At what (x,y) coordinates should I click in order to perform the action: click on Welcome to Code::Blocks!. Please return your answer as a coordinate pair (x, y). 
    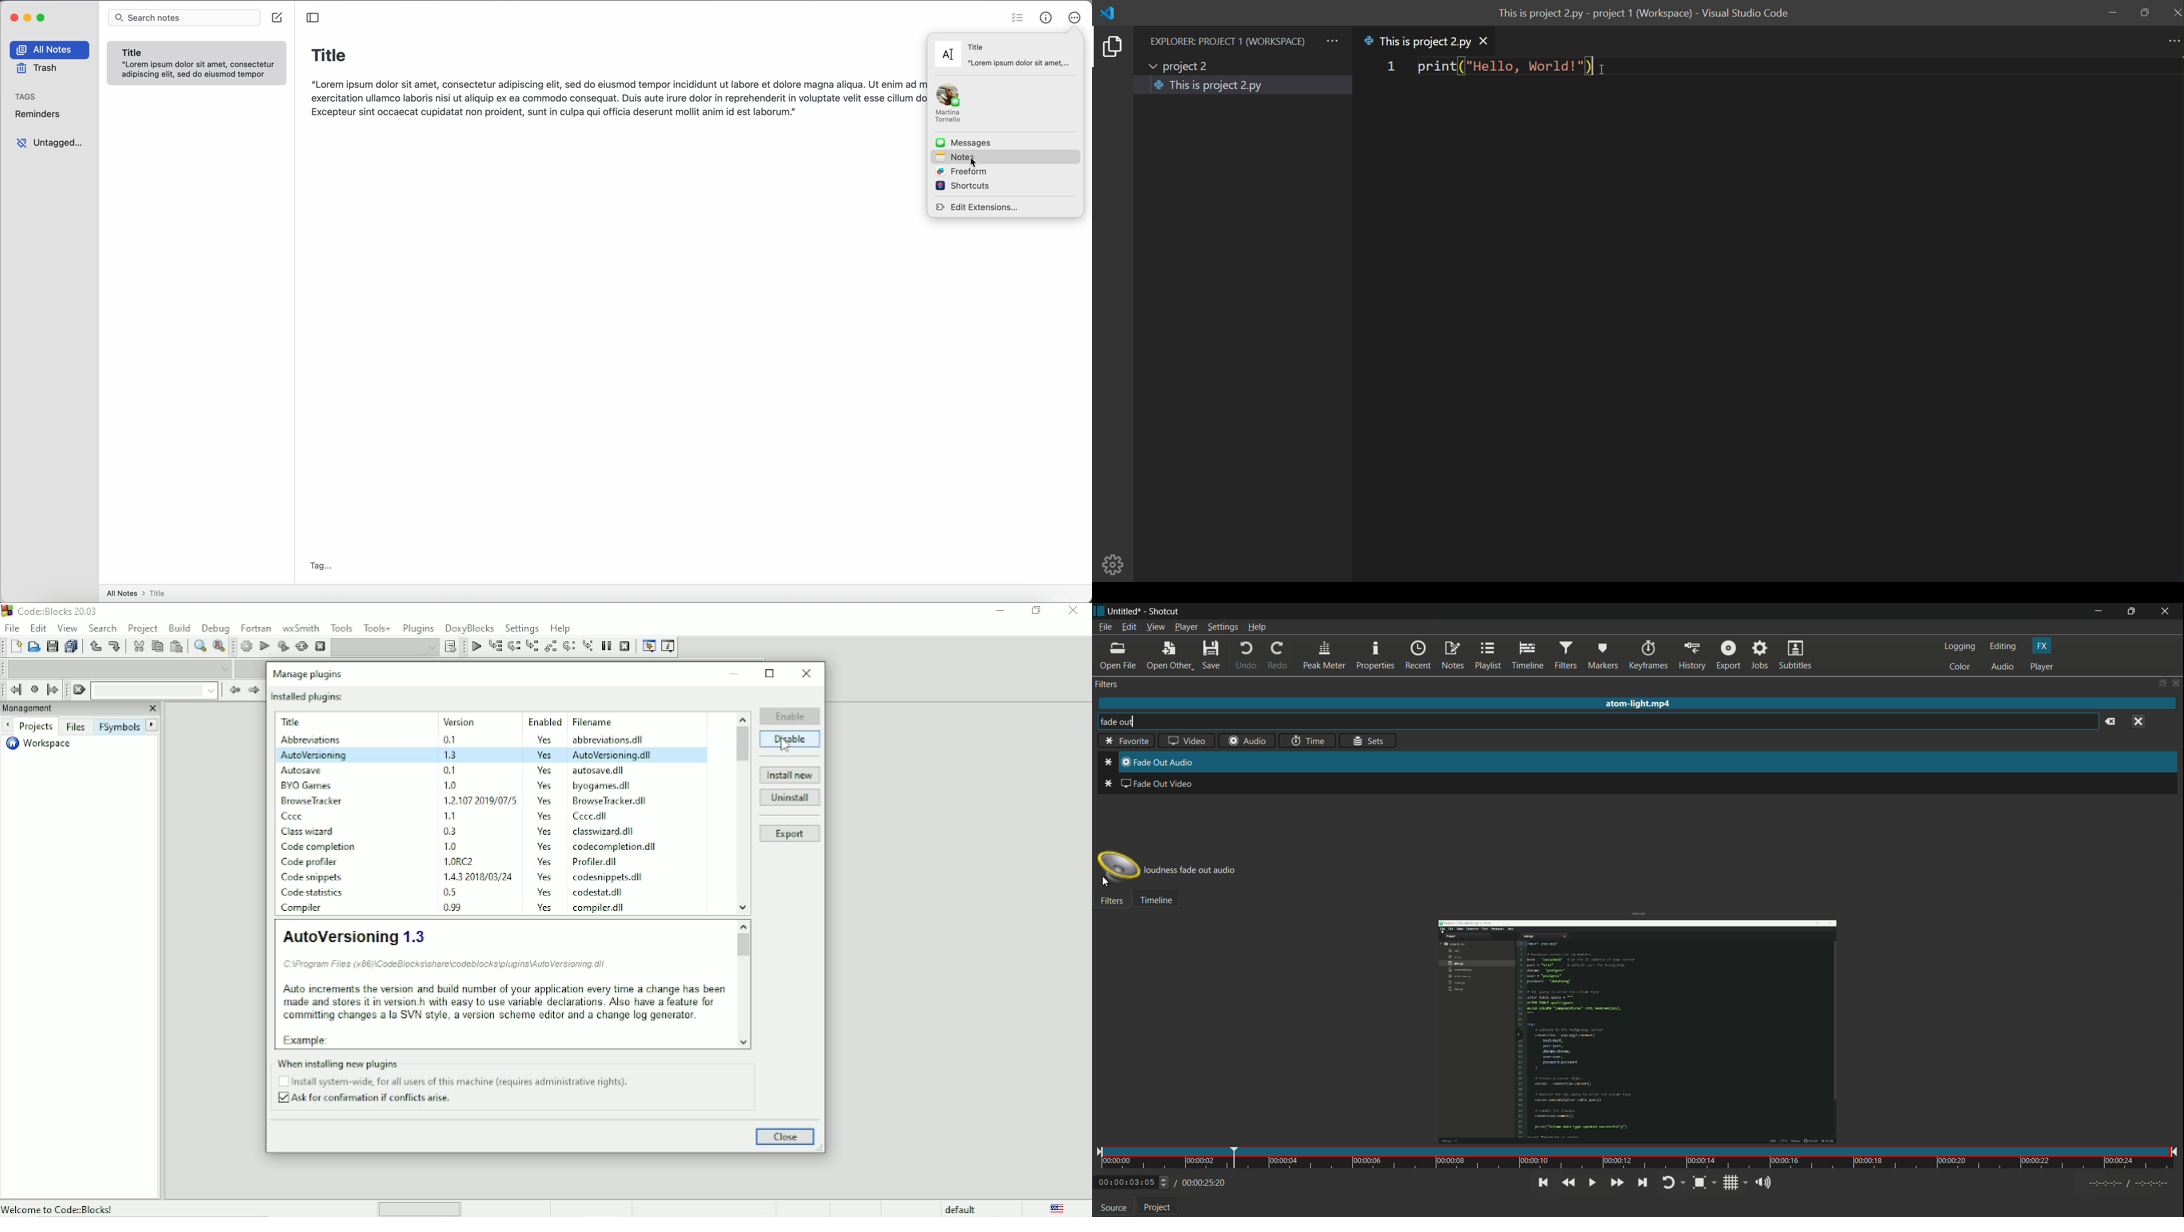
    Looking at the image, I should click on (59, 1208).